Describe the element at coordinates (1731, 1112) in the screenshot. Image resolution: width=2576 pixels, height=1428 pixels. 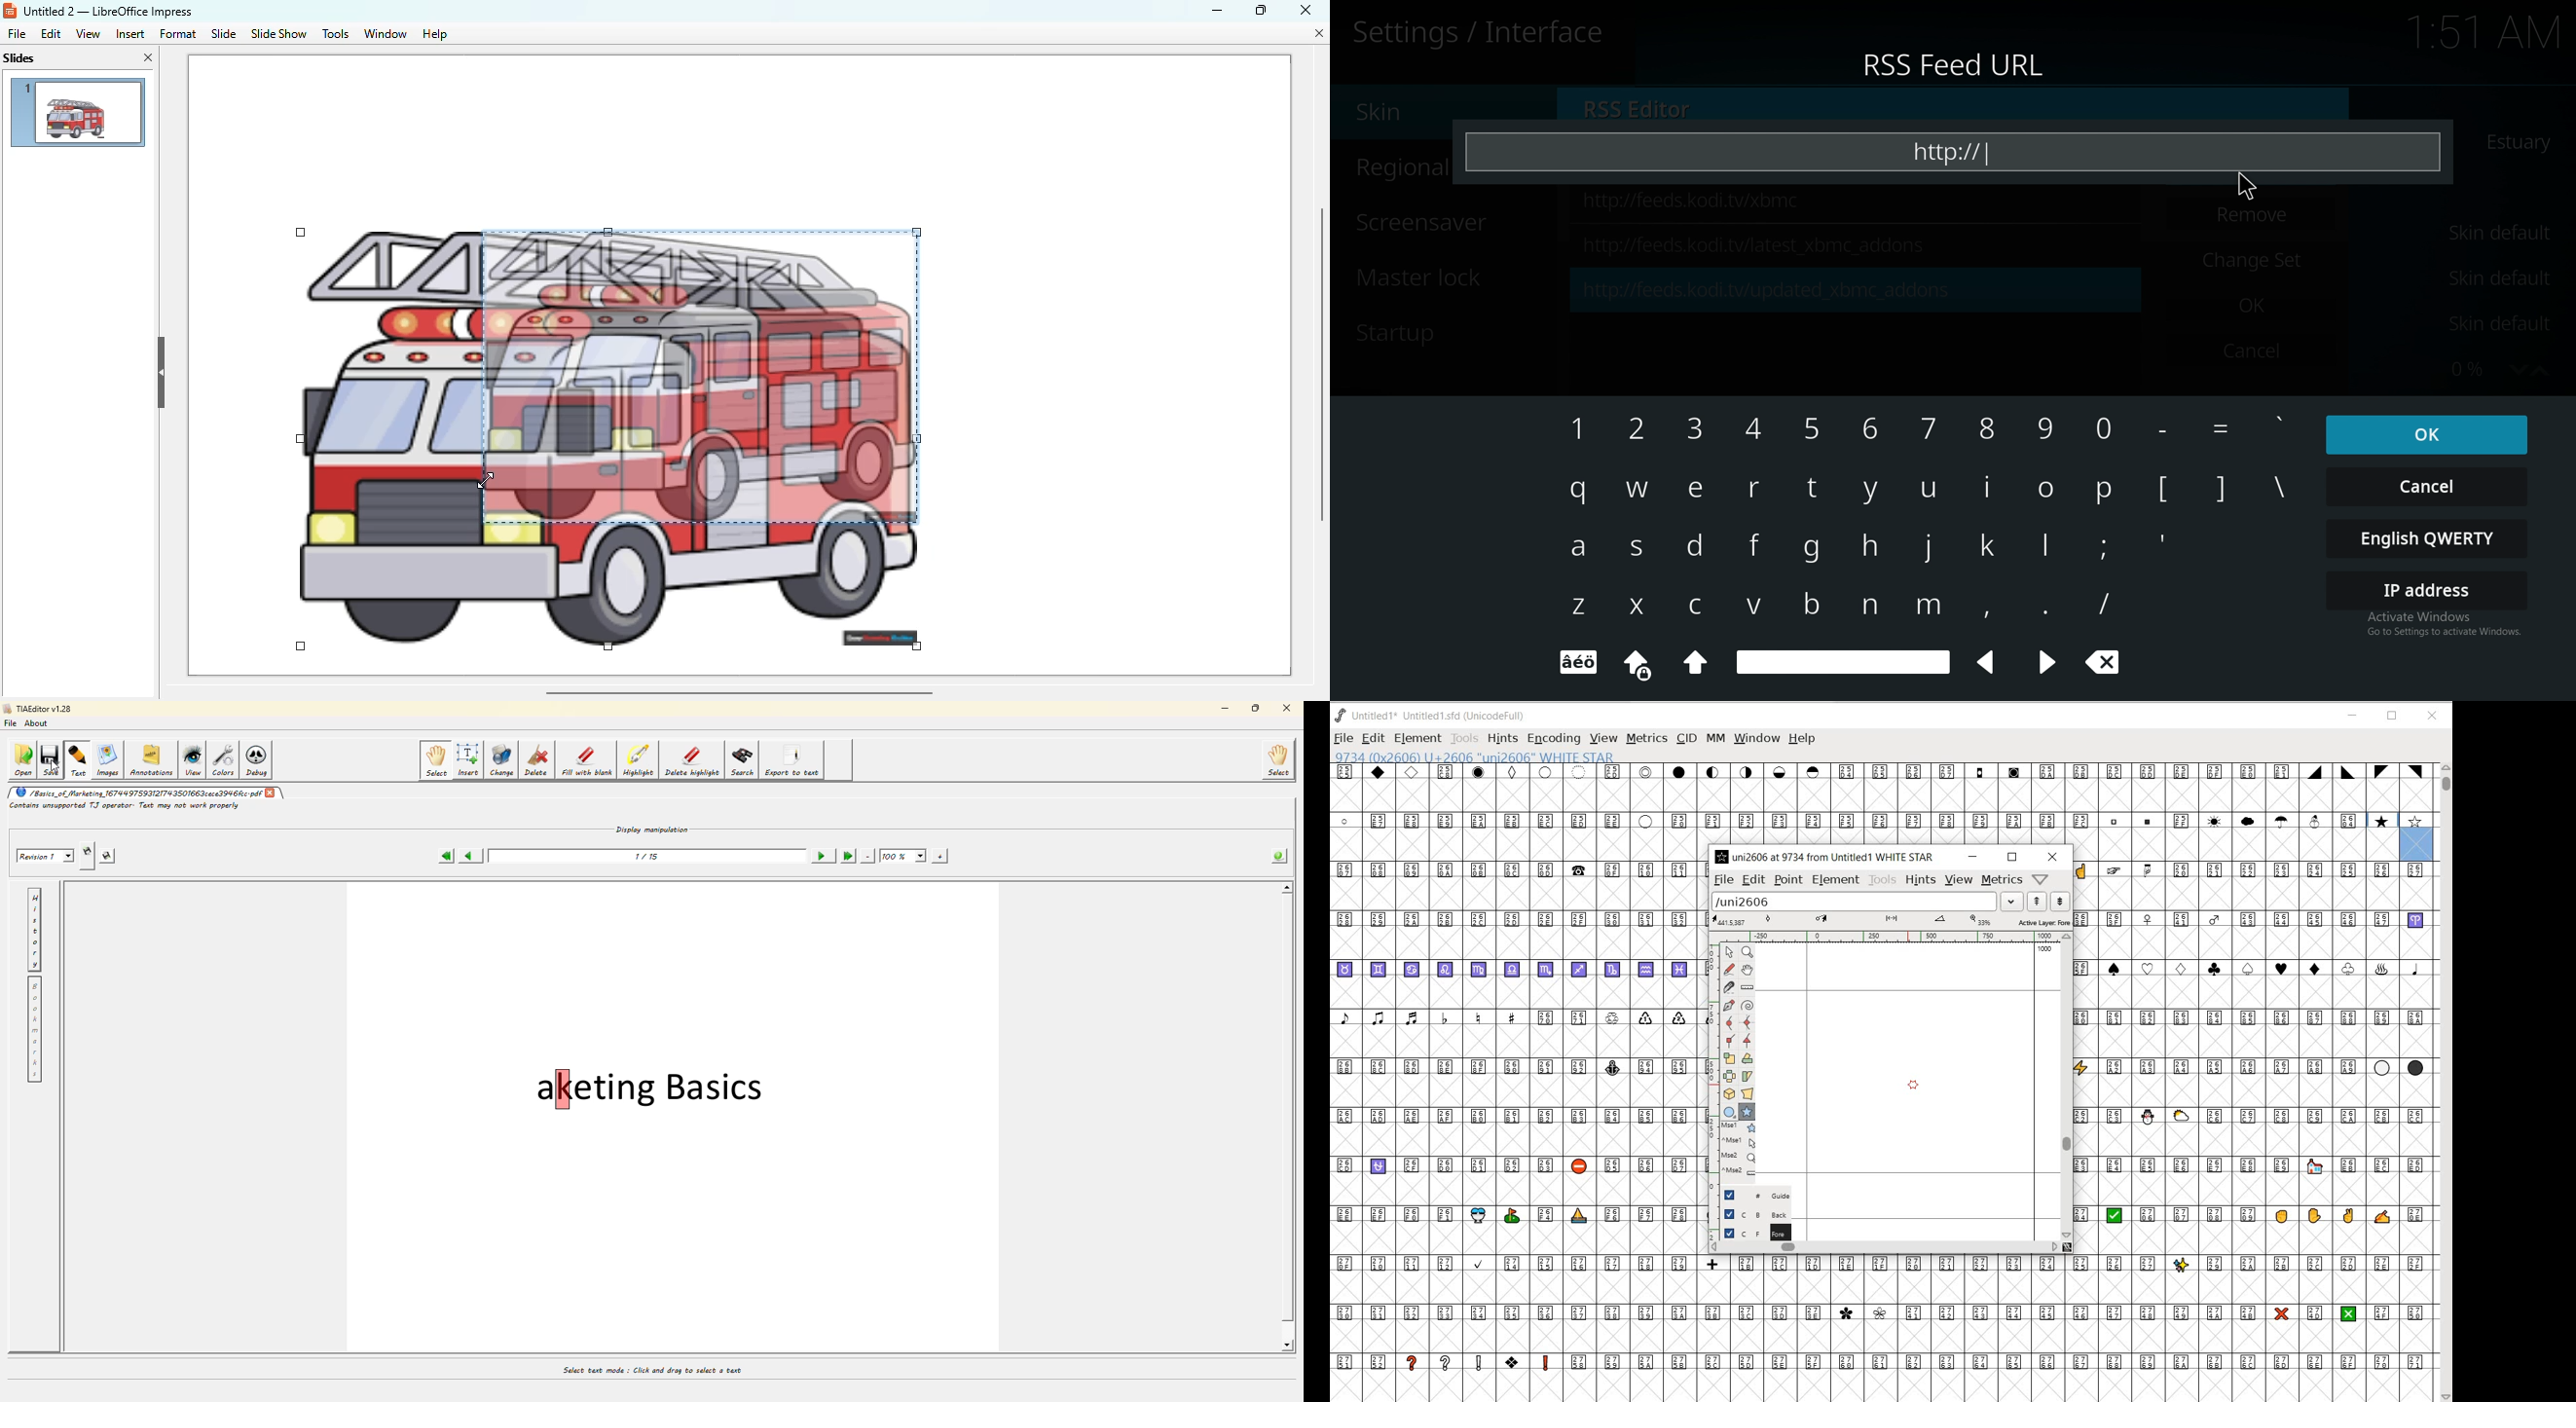
I see `RECTANGLE OR ELLIPSE` at that location.